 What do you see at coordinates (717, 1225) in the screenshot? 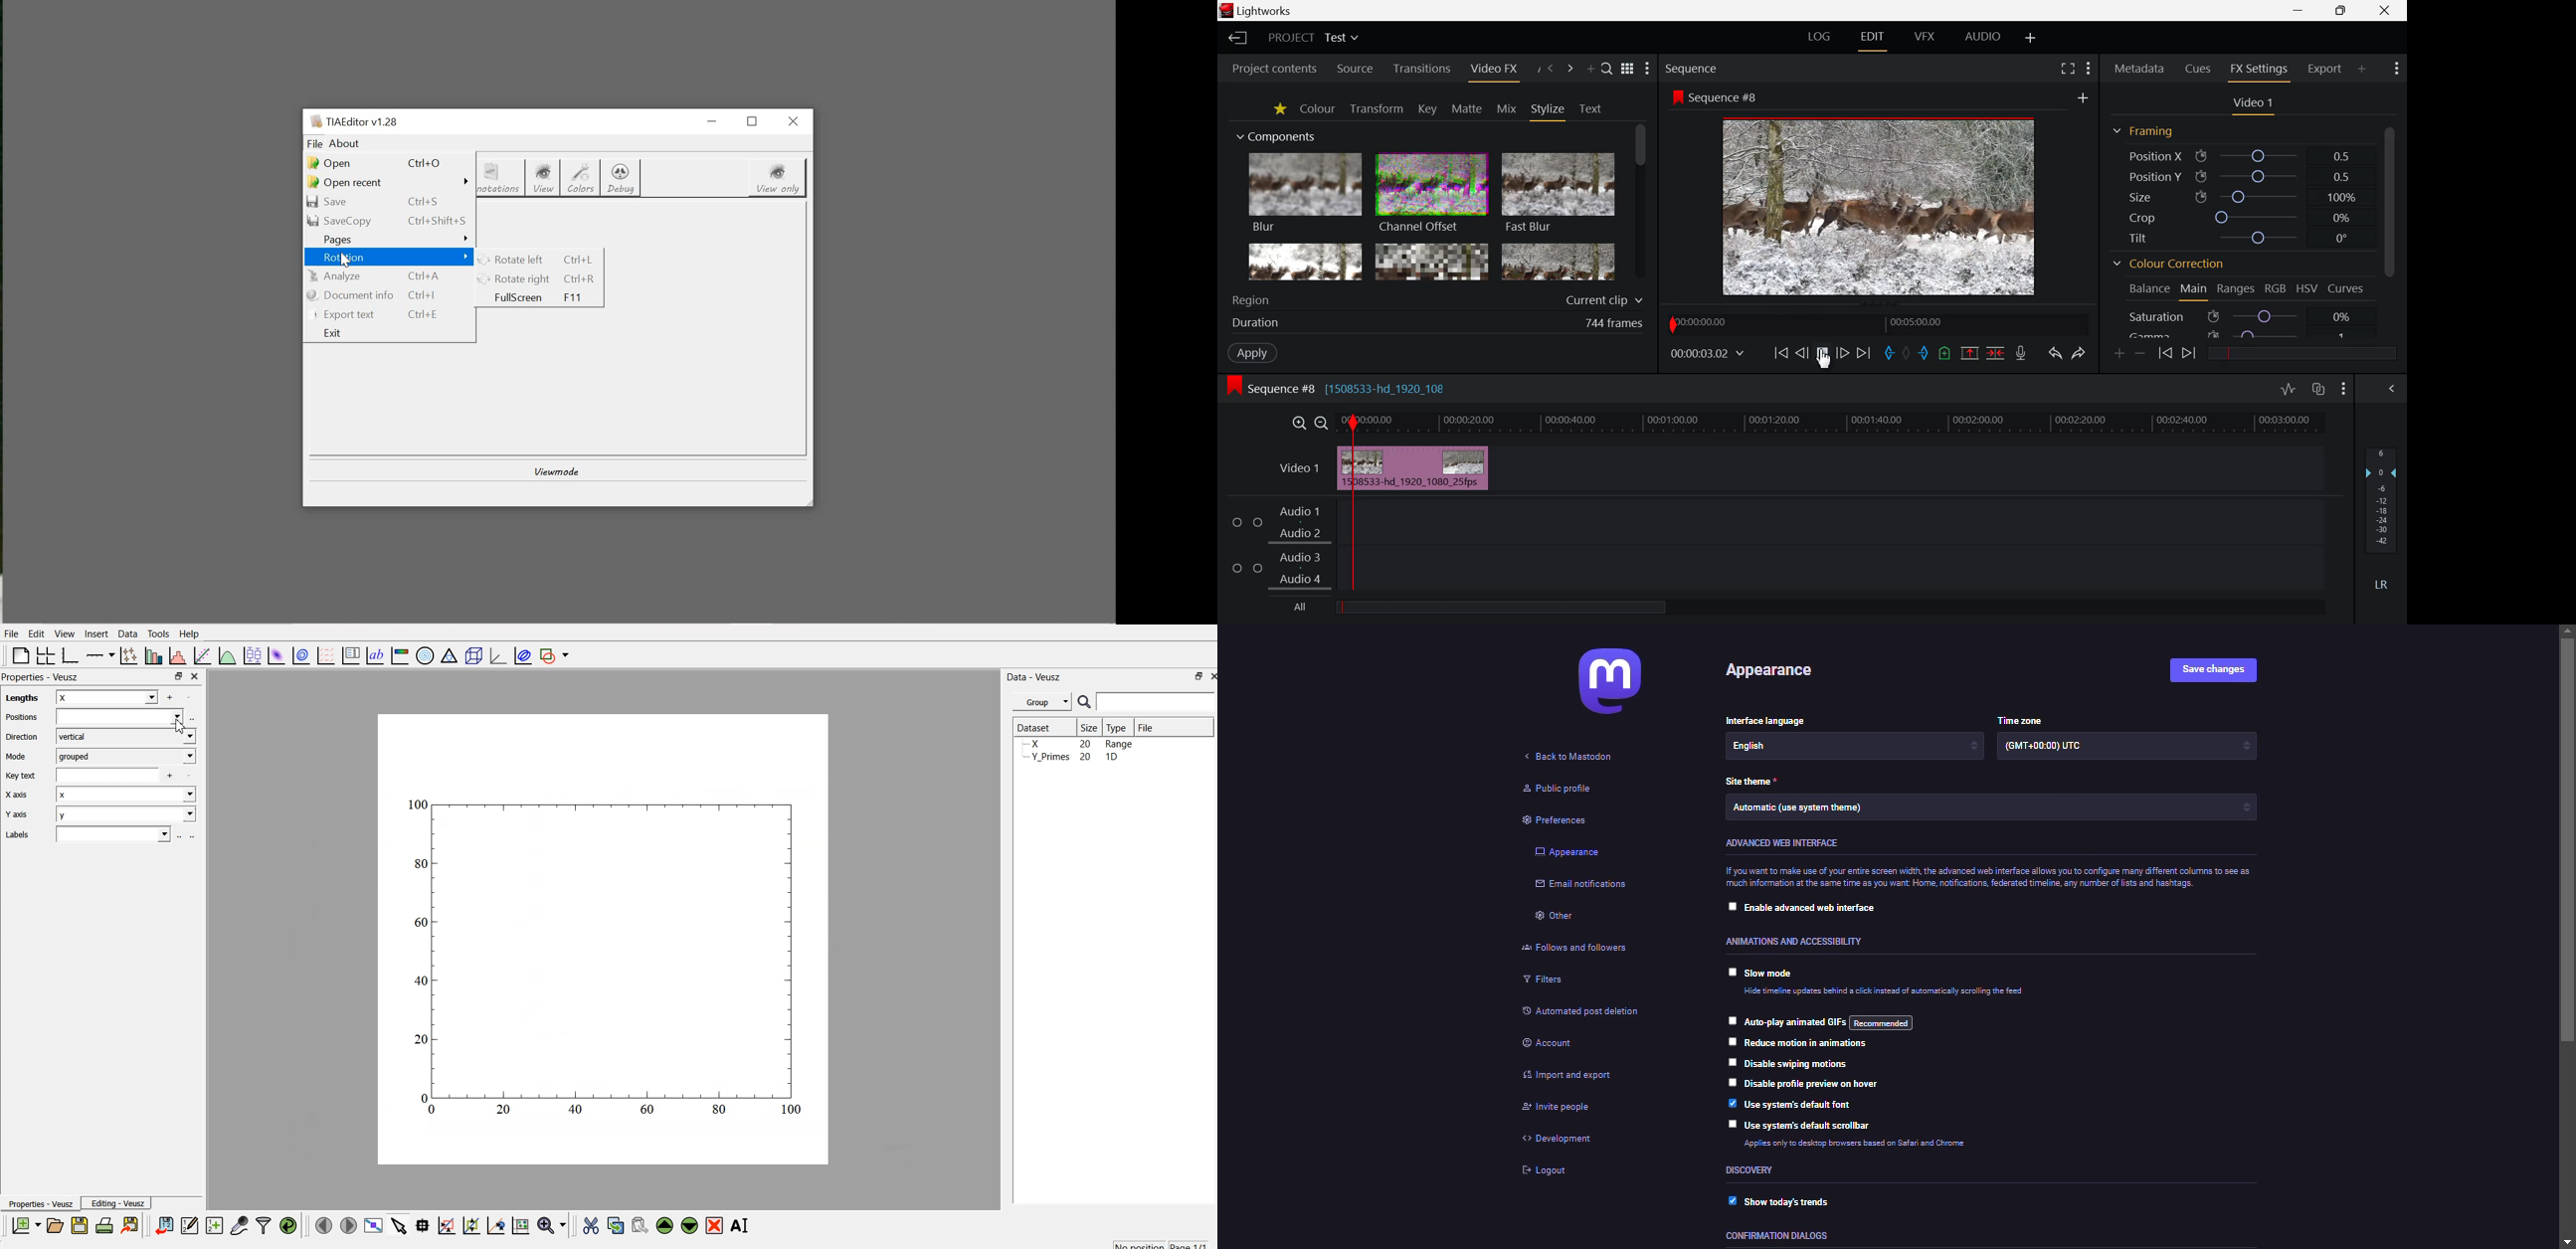
I see `remove the selected widget` at bounding box center [717, 1225].